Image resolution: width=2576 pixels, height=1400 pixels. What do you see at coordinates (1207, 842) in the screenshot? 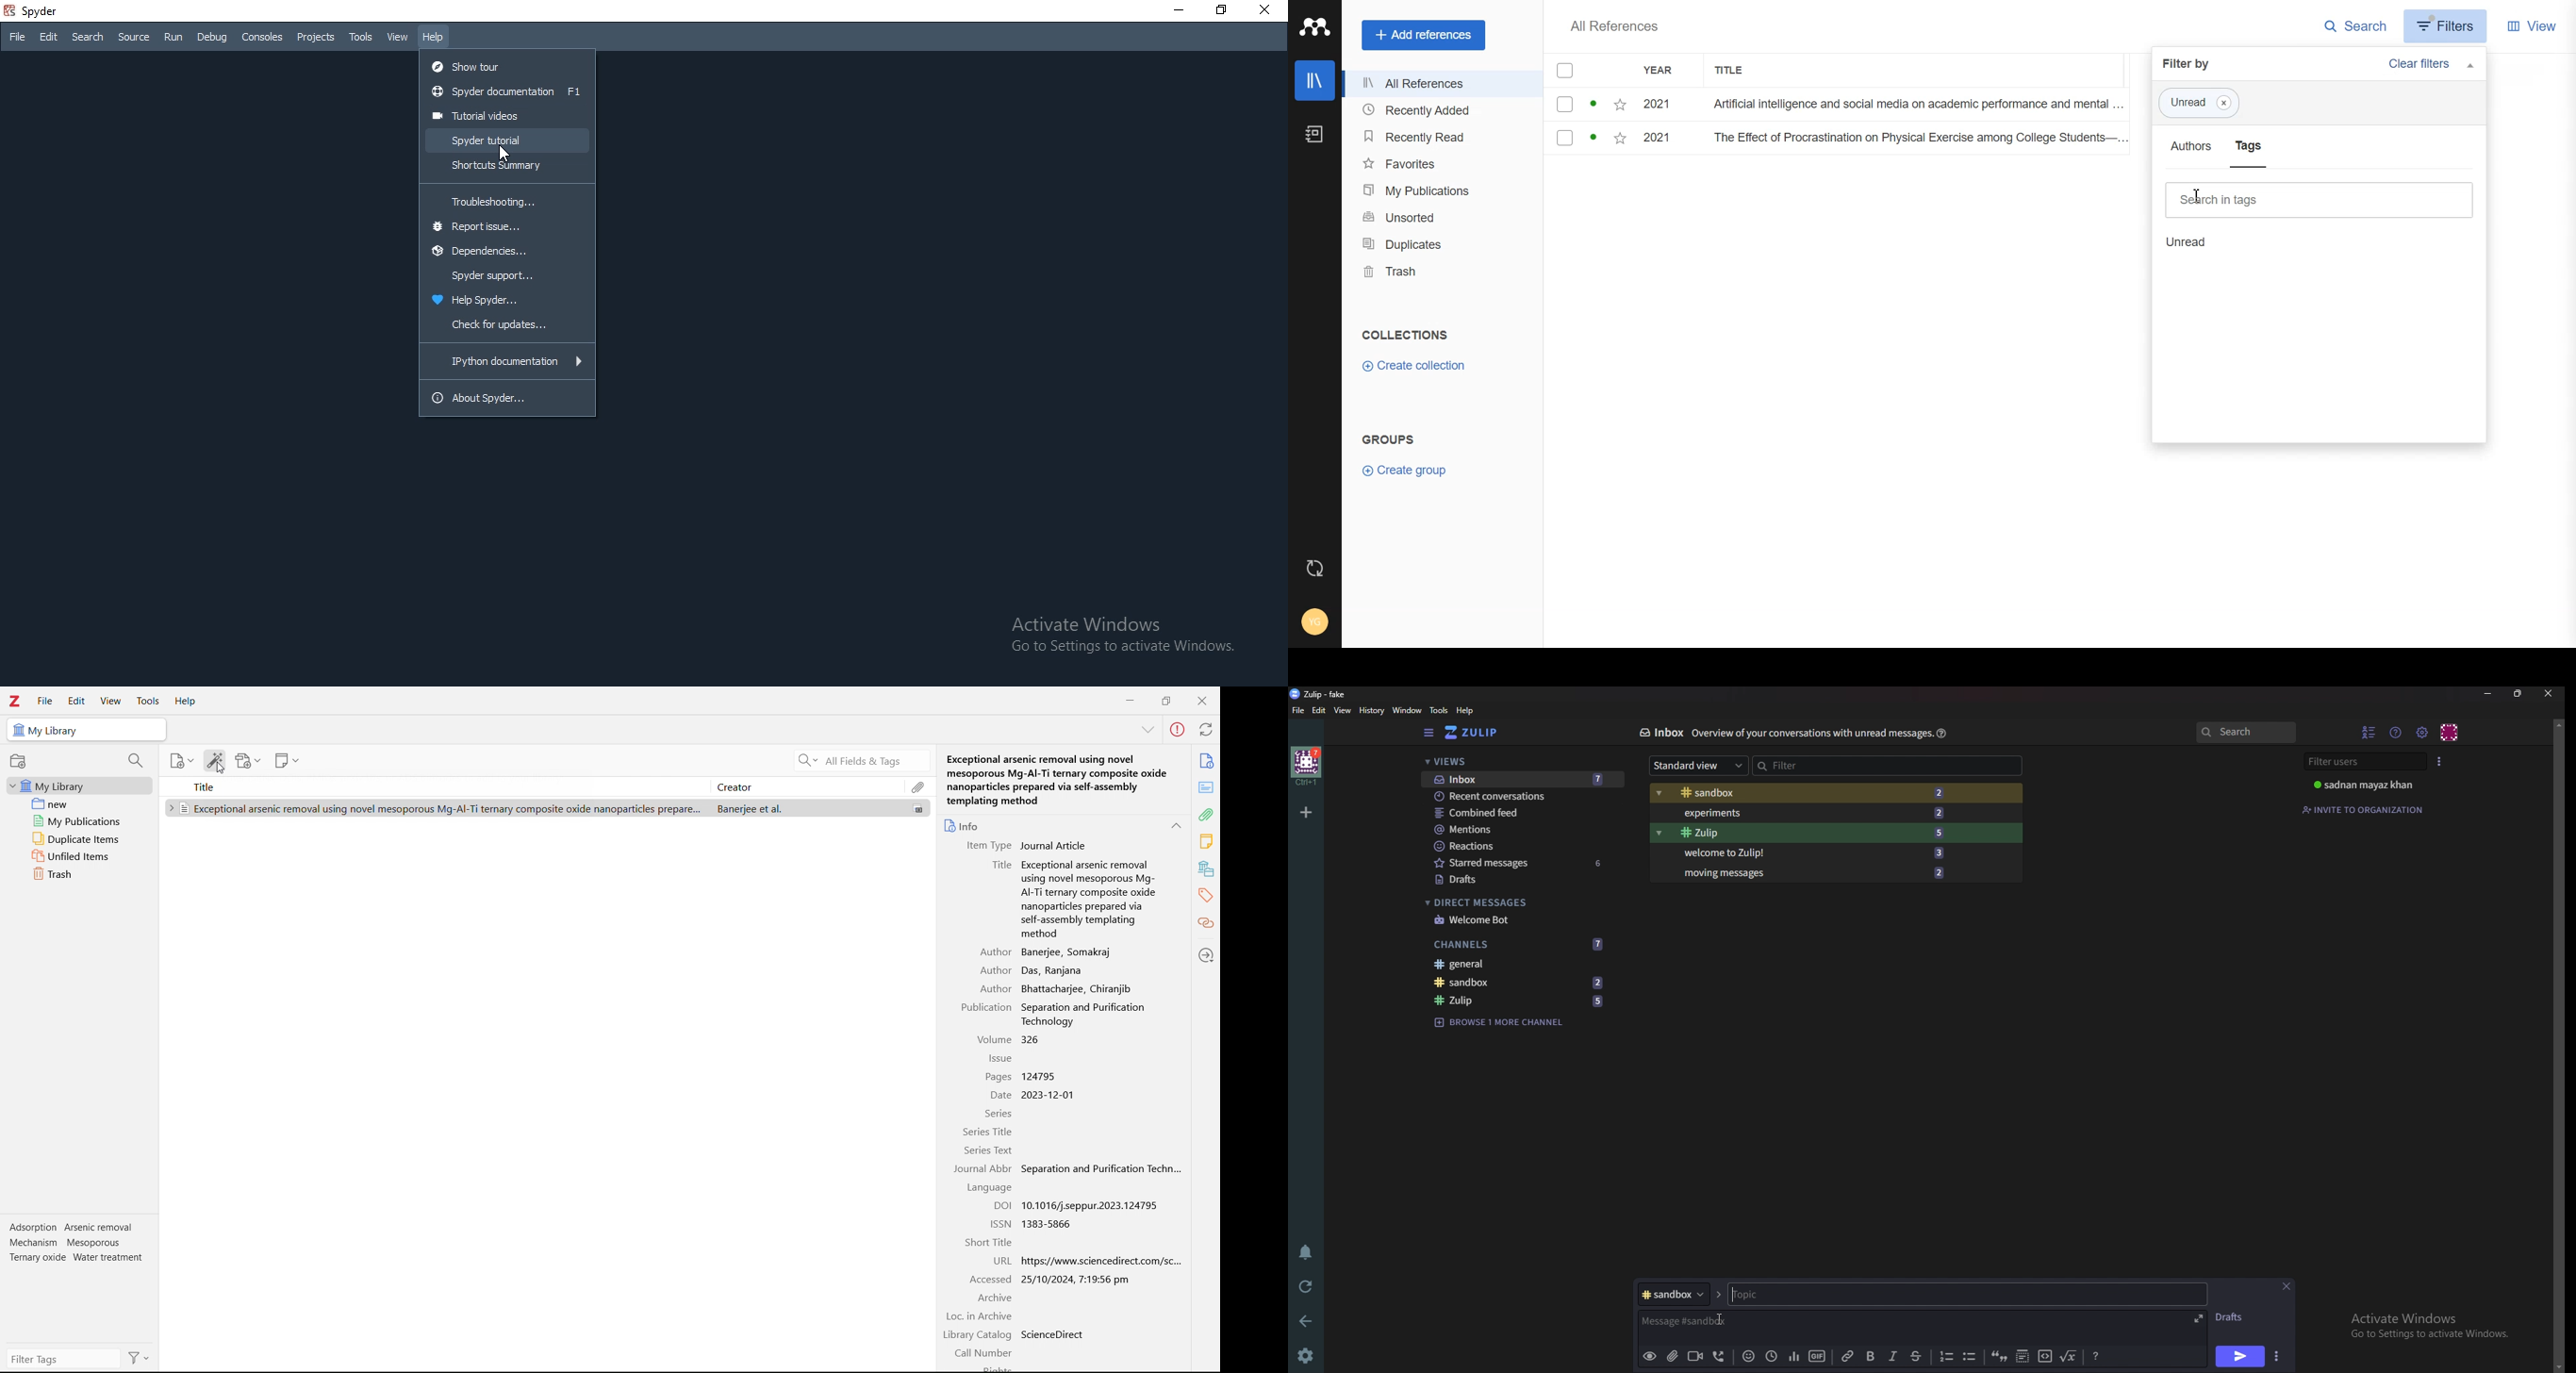
I see `notes` at bounding box center [1207, 842].